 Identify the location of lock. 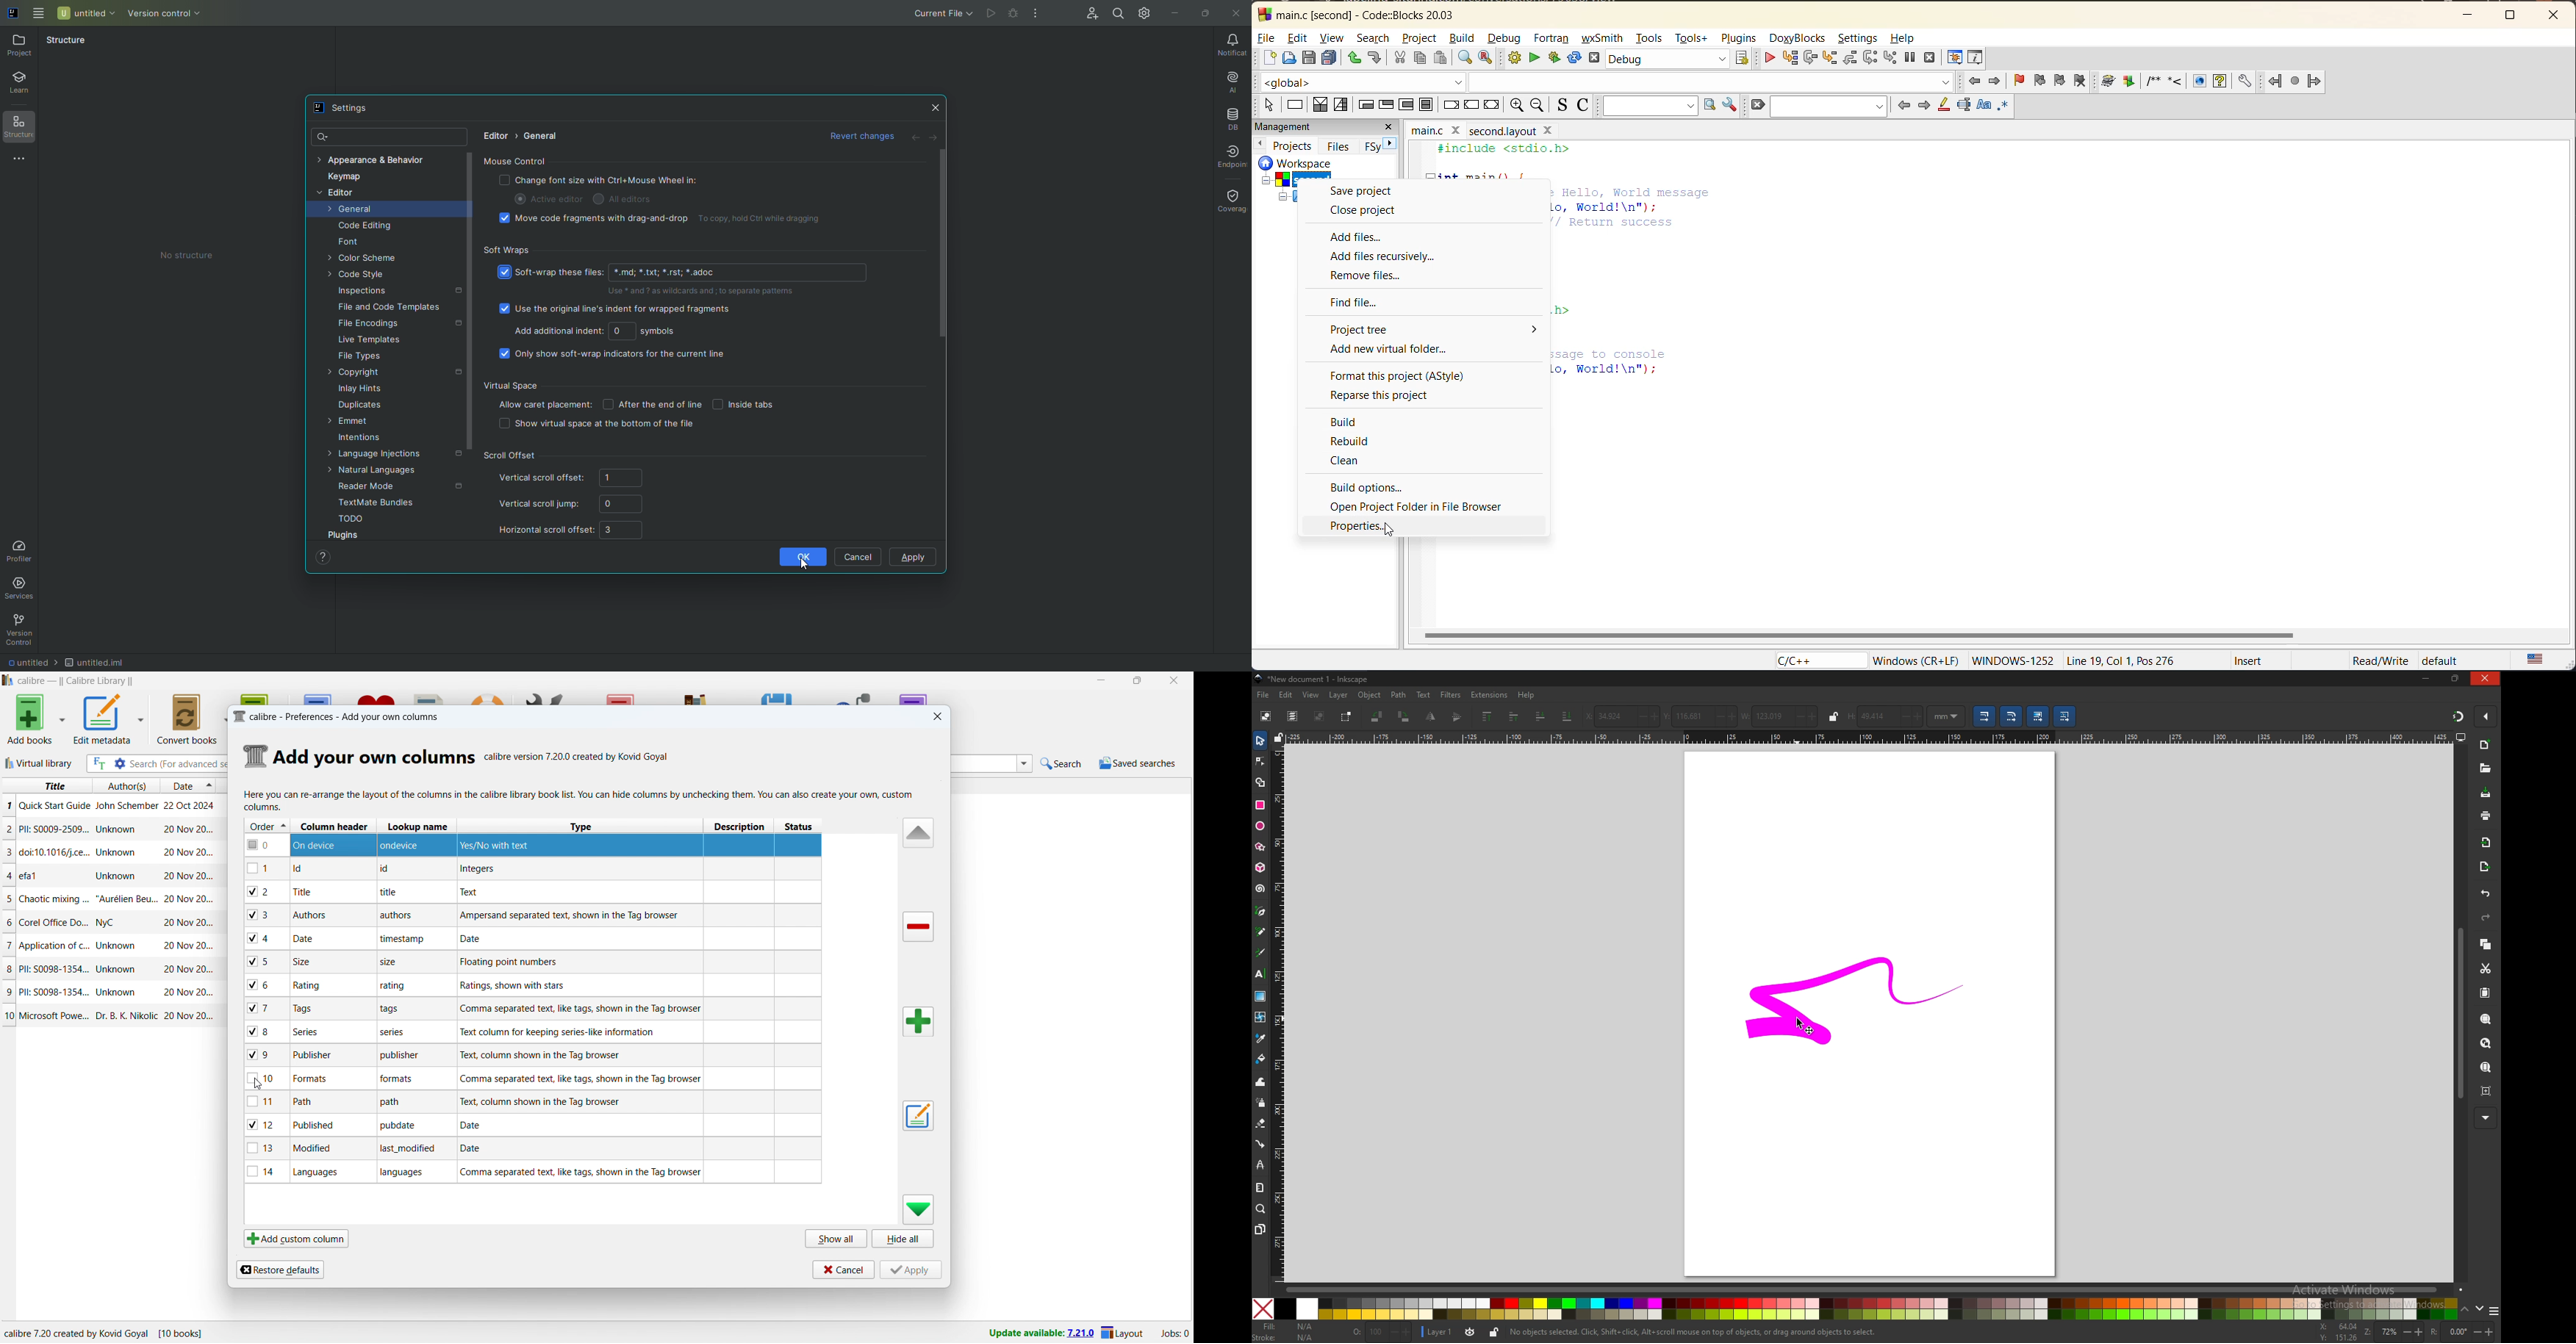
(1835, 718).